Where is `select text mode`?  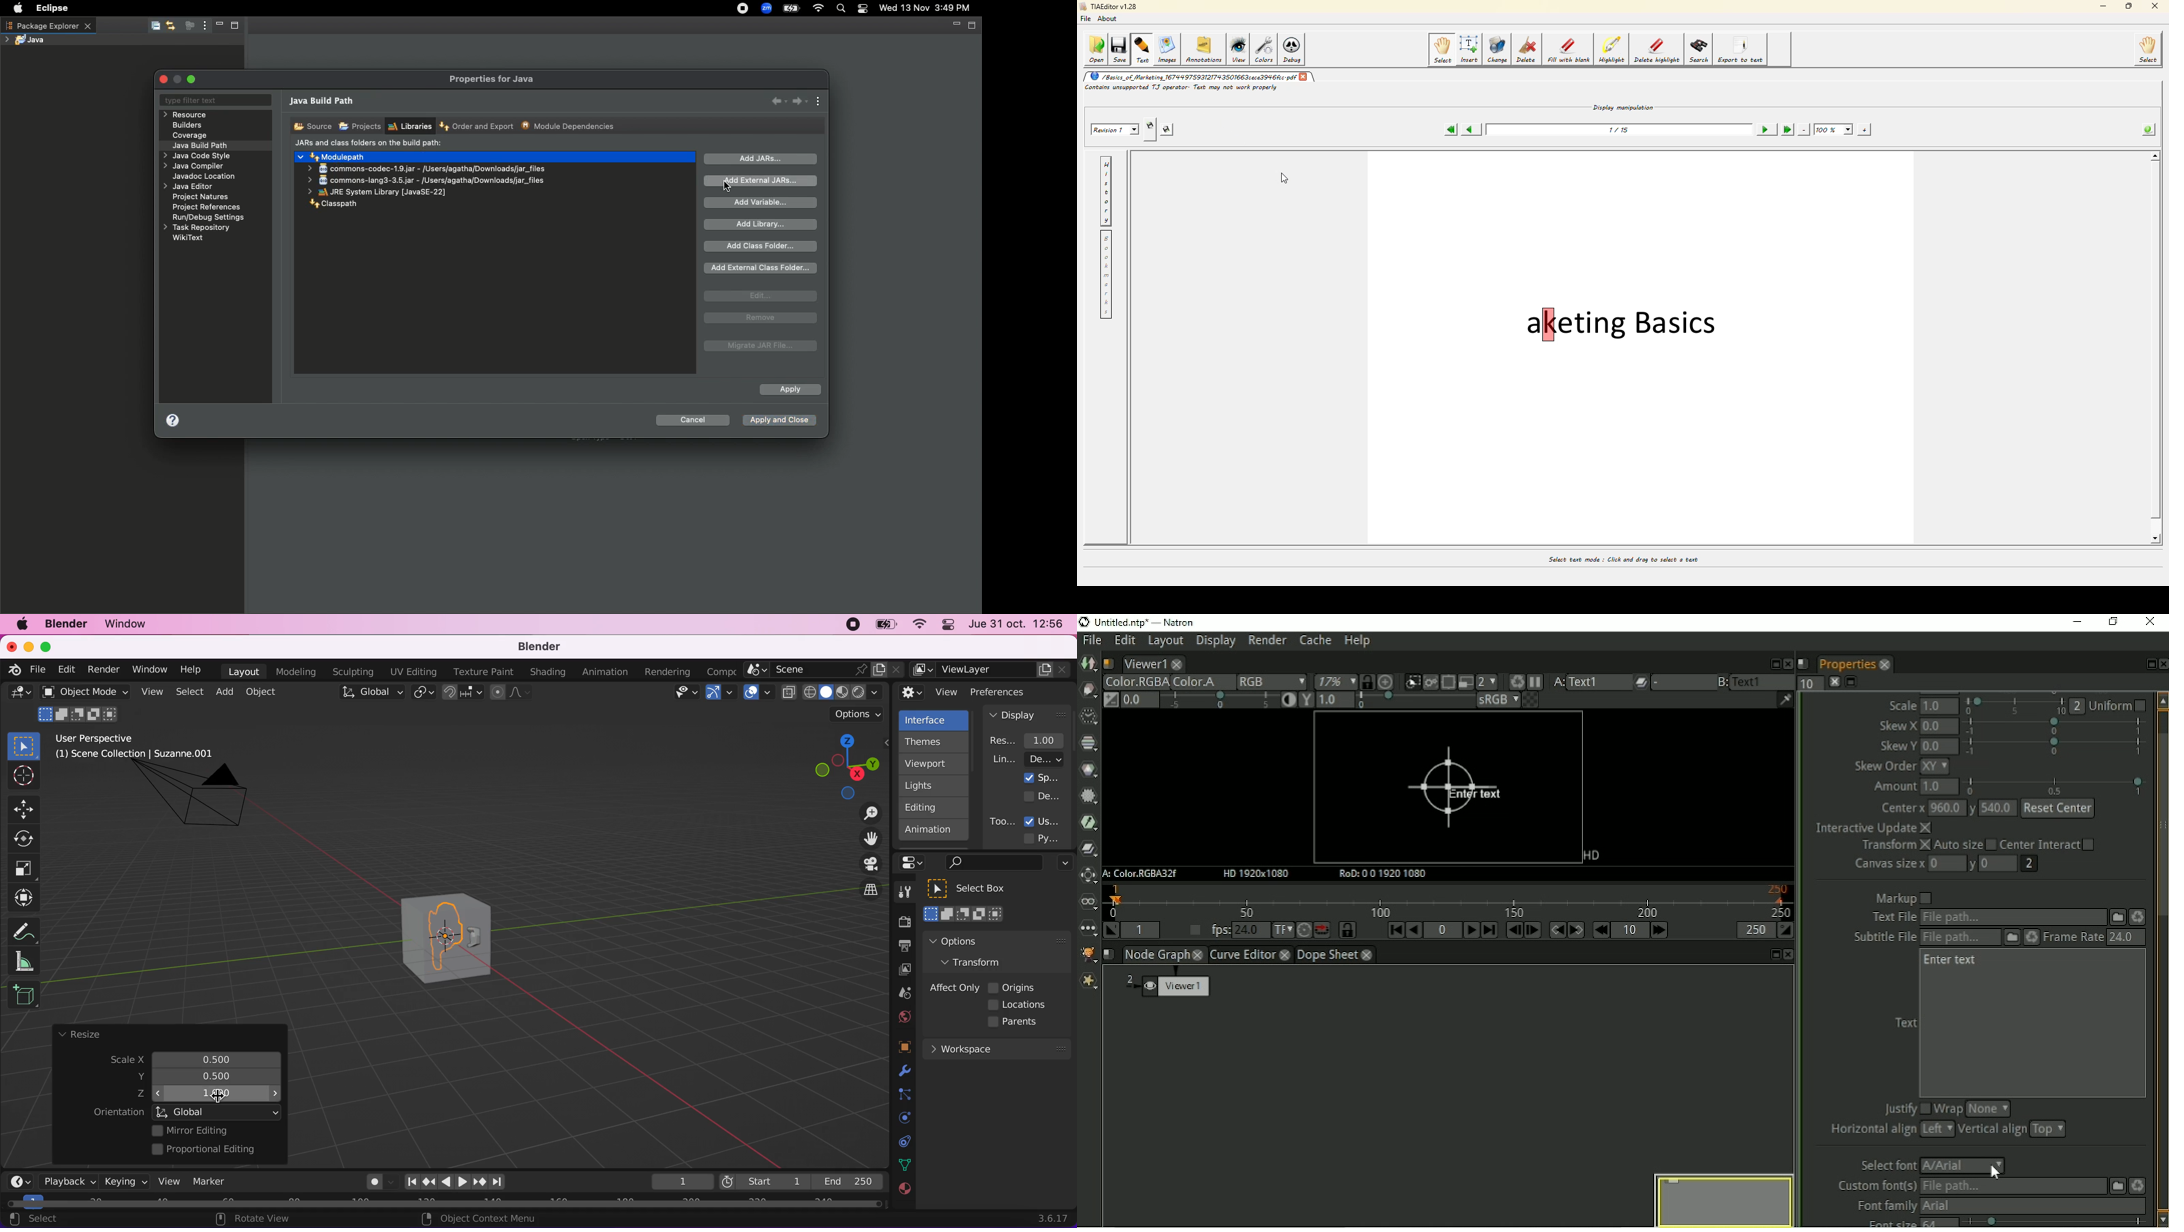
select text mode is located at coordinates (1622, 559).